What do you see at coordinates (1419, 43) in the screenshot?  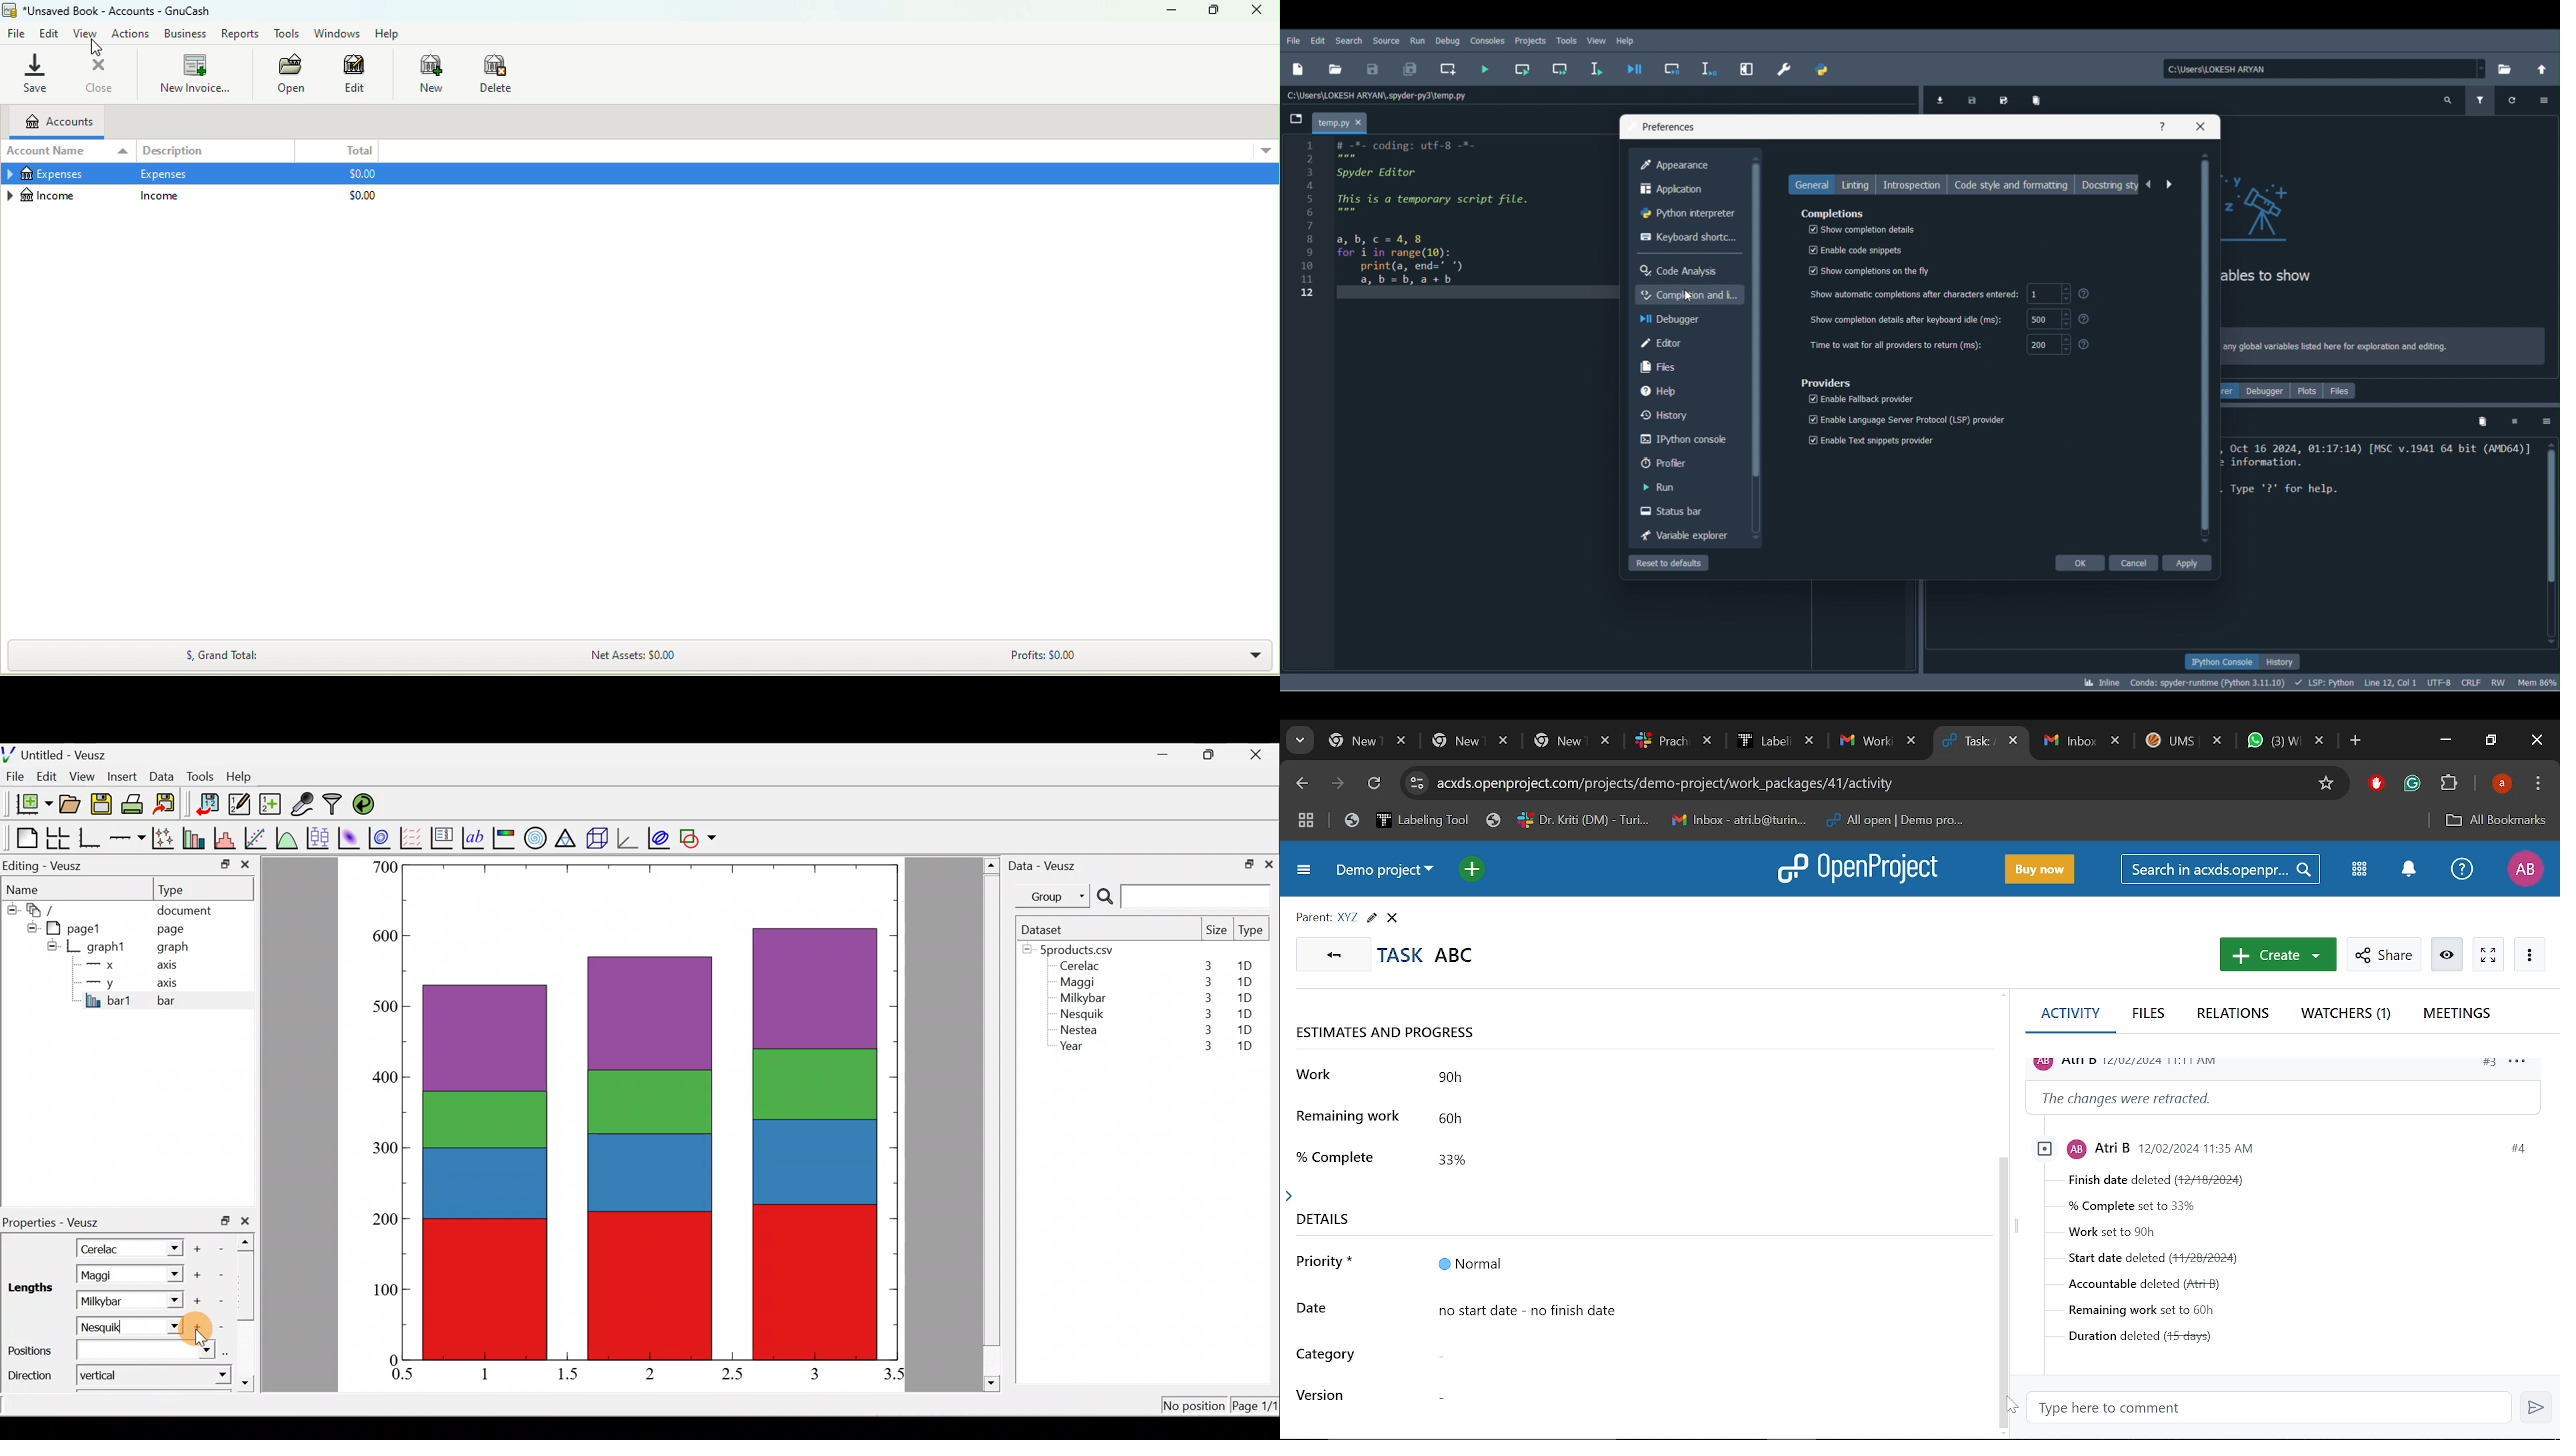 I see `Run` at bounding box center [1419, 43].